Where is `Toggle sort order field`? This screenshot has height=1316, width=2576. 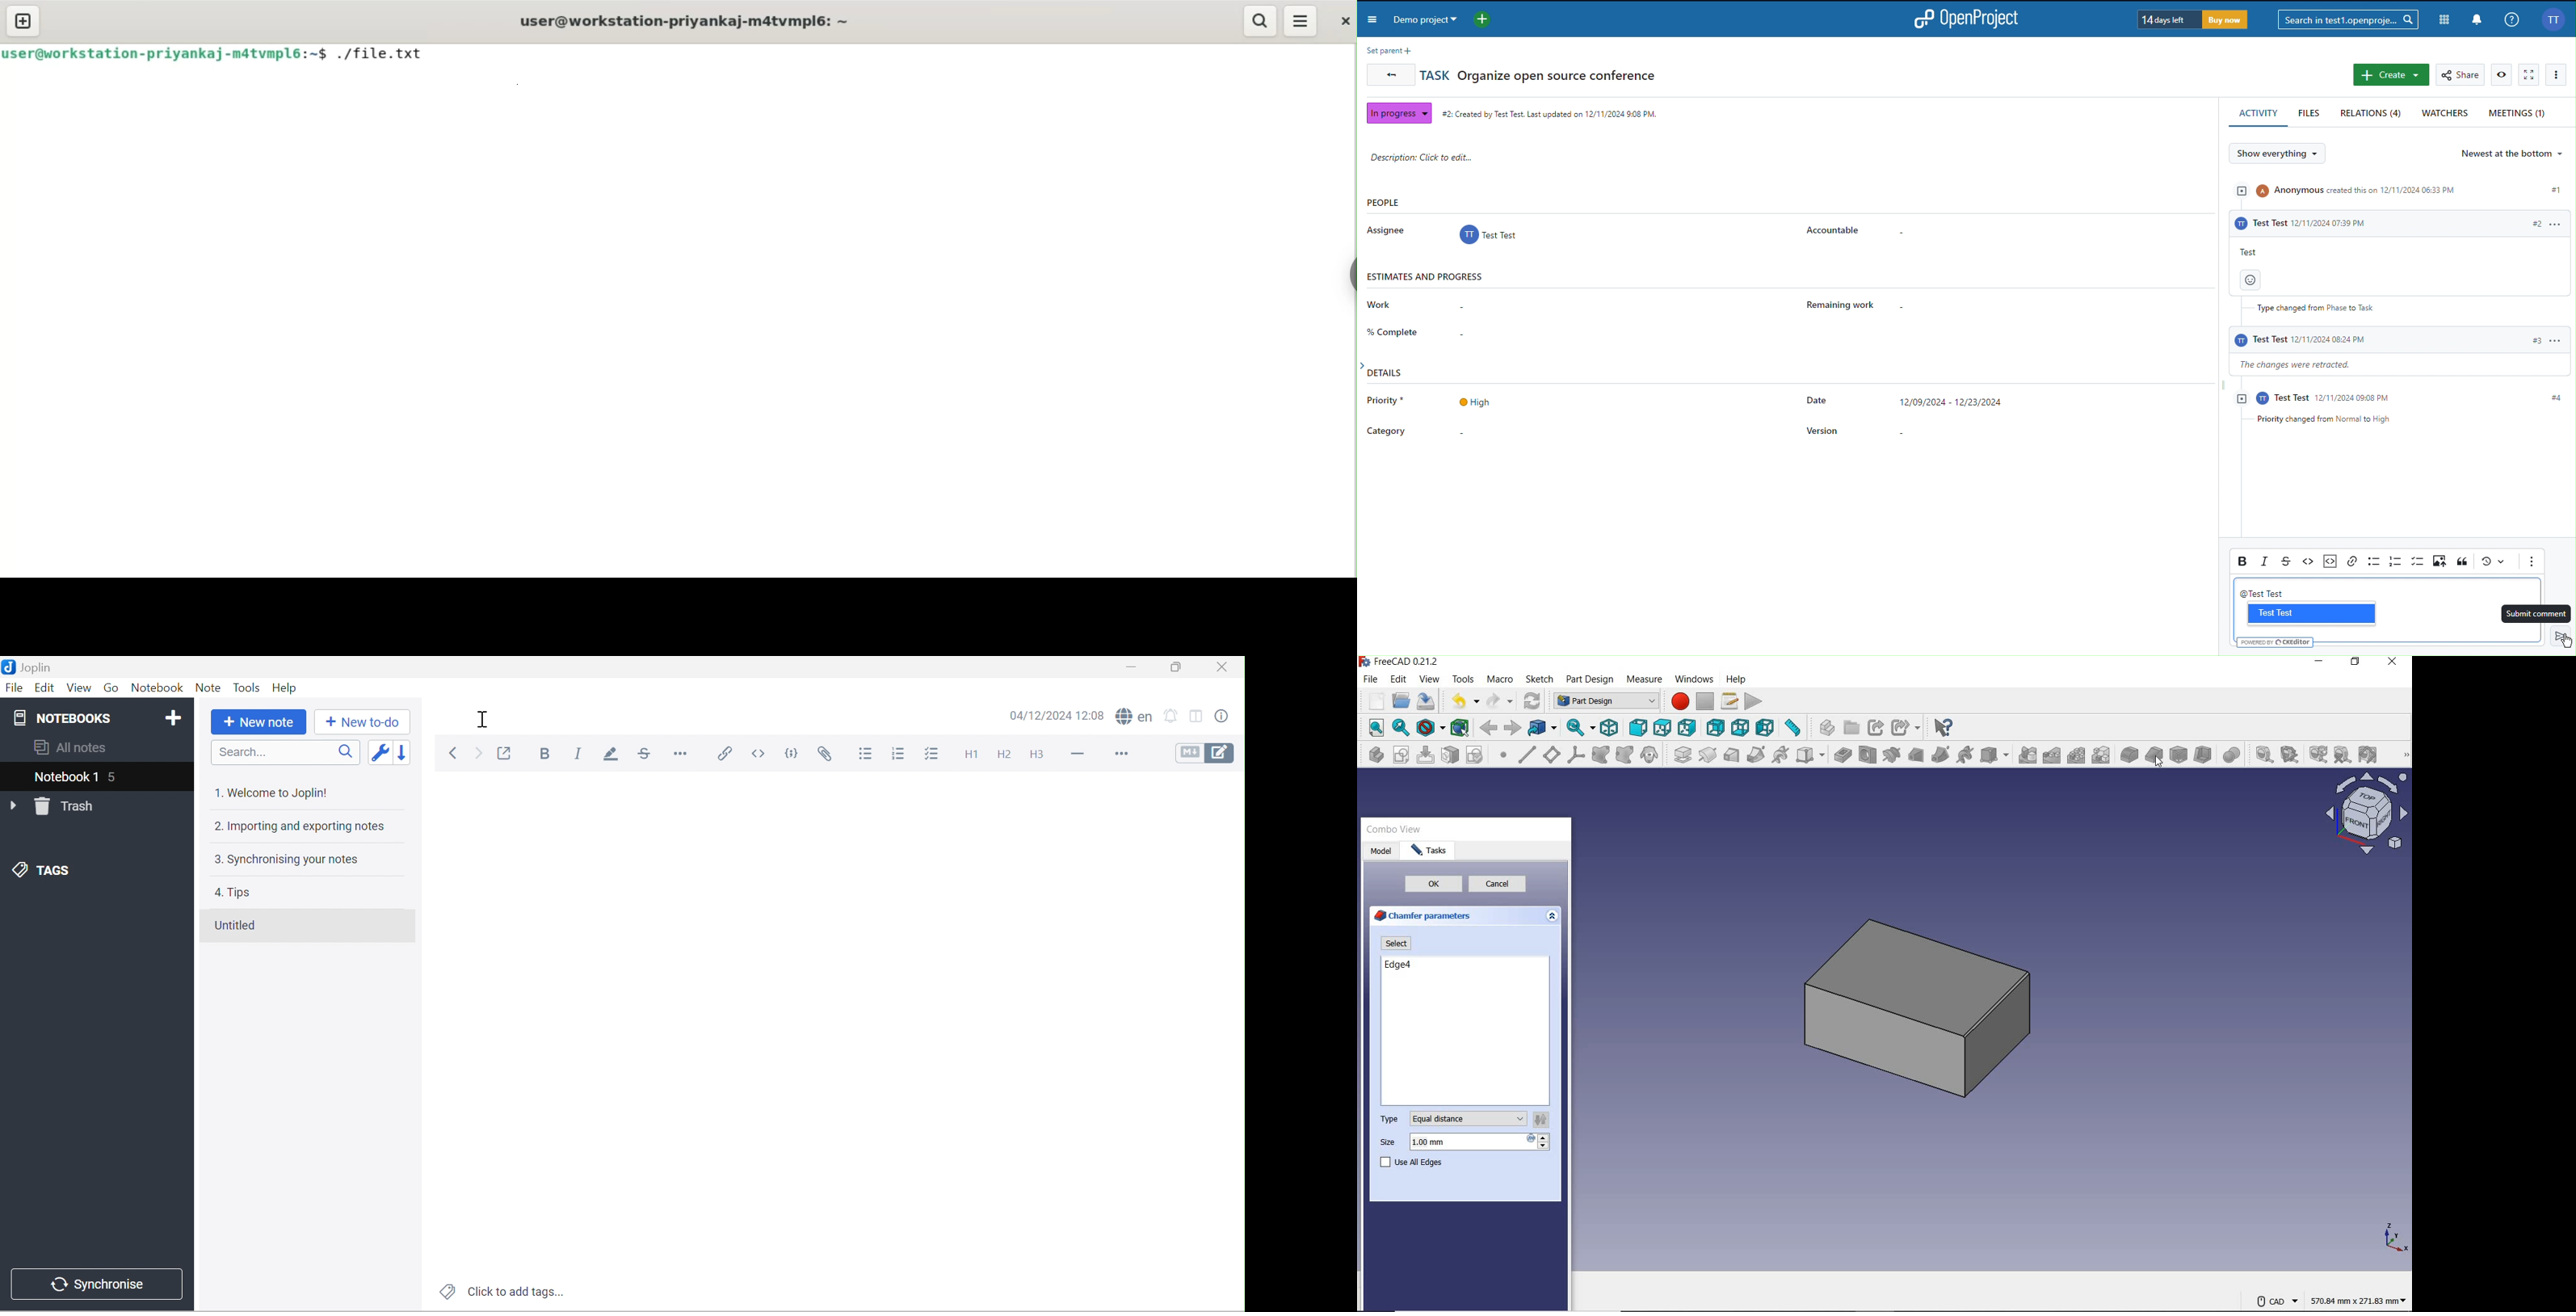
Toggle sort order field is located at coordinates (382, 751).